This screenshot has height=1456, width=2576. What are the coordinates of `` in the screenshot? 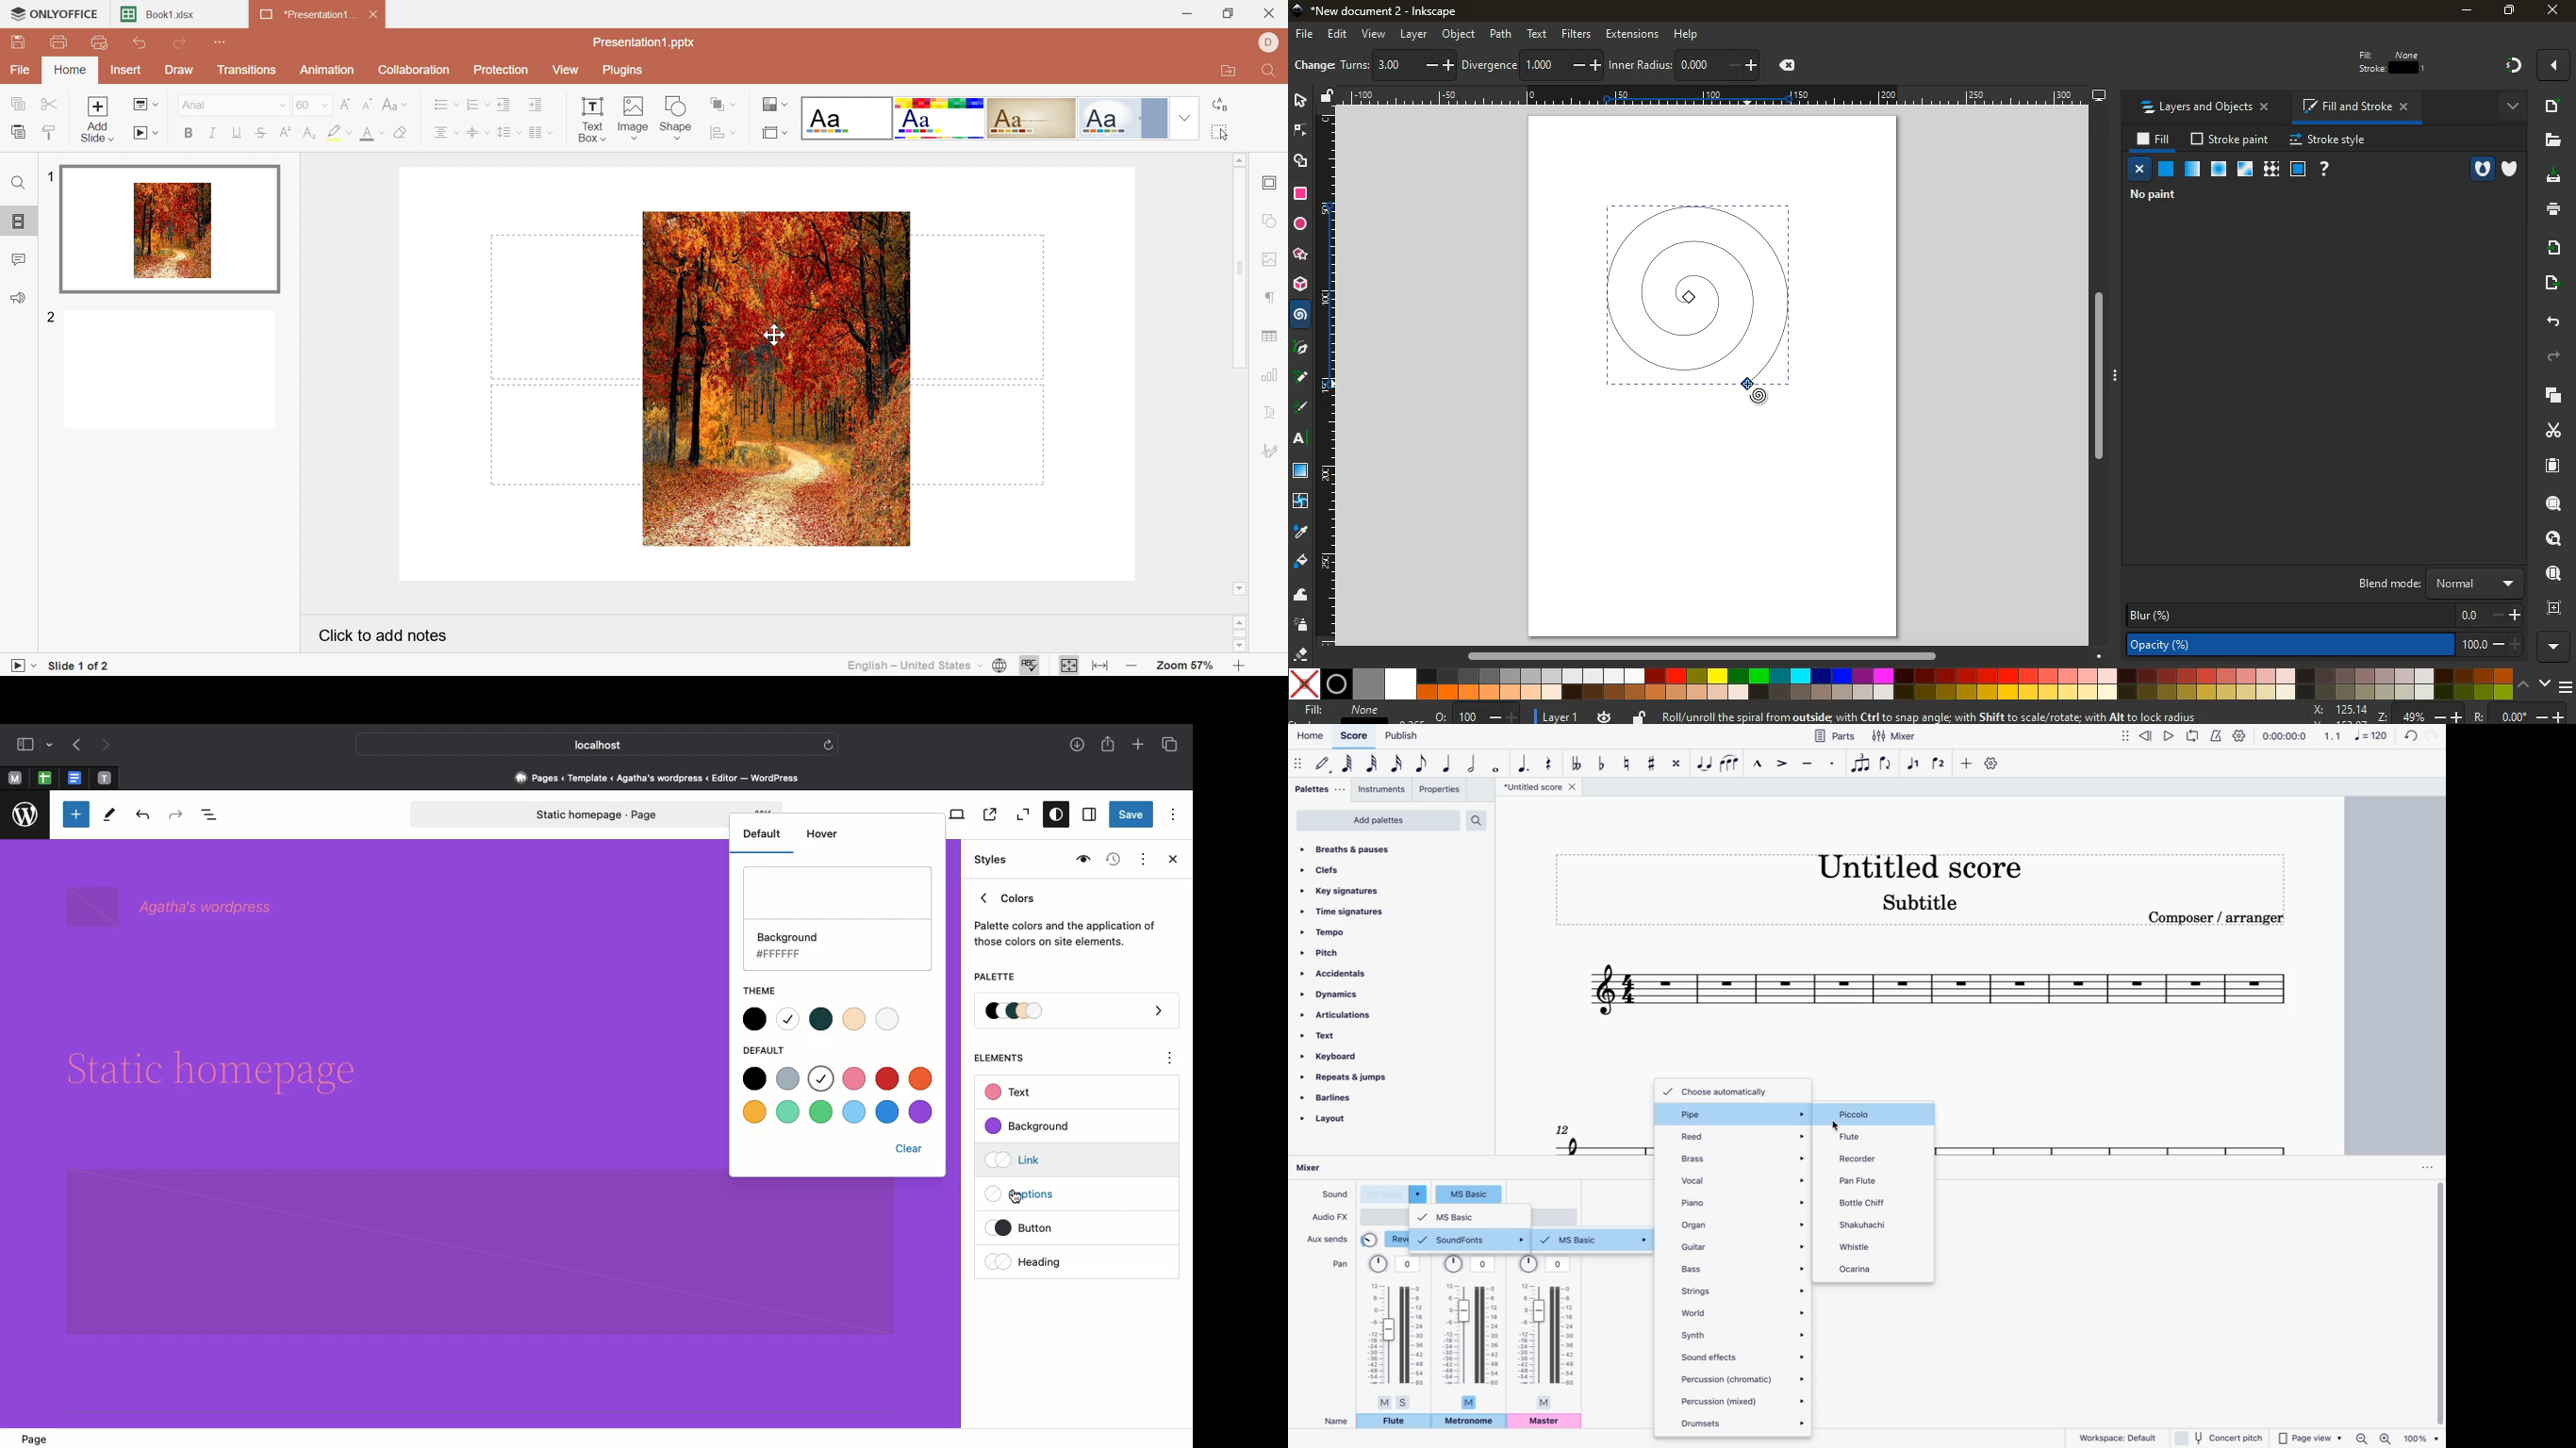 It's located at (2557, 649).